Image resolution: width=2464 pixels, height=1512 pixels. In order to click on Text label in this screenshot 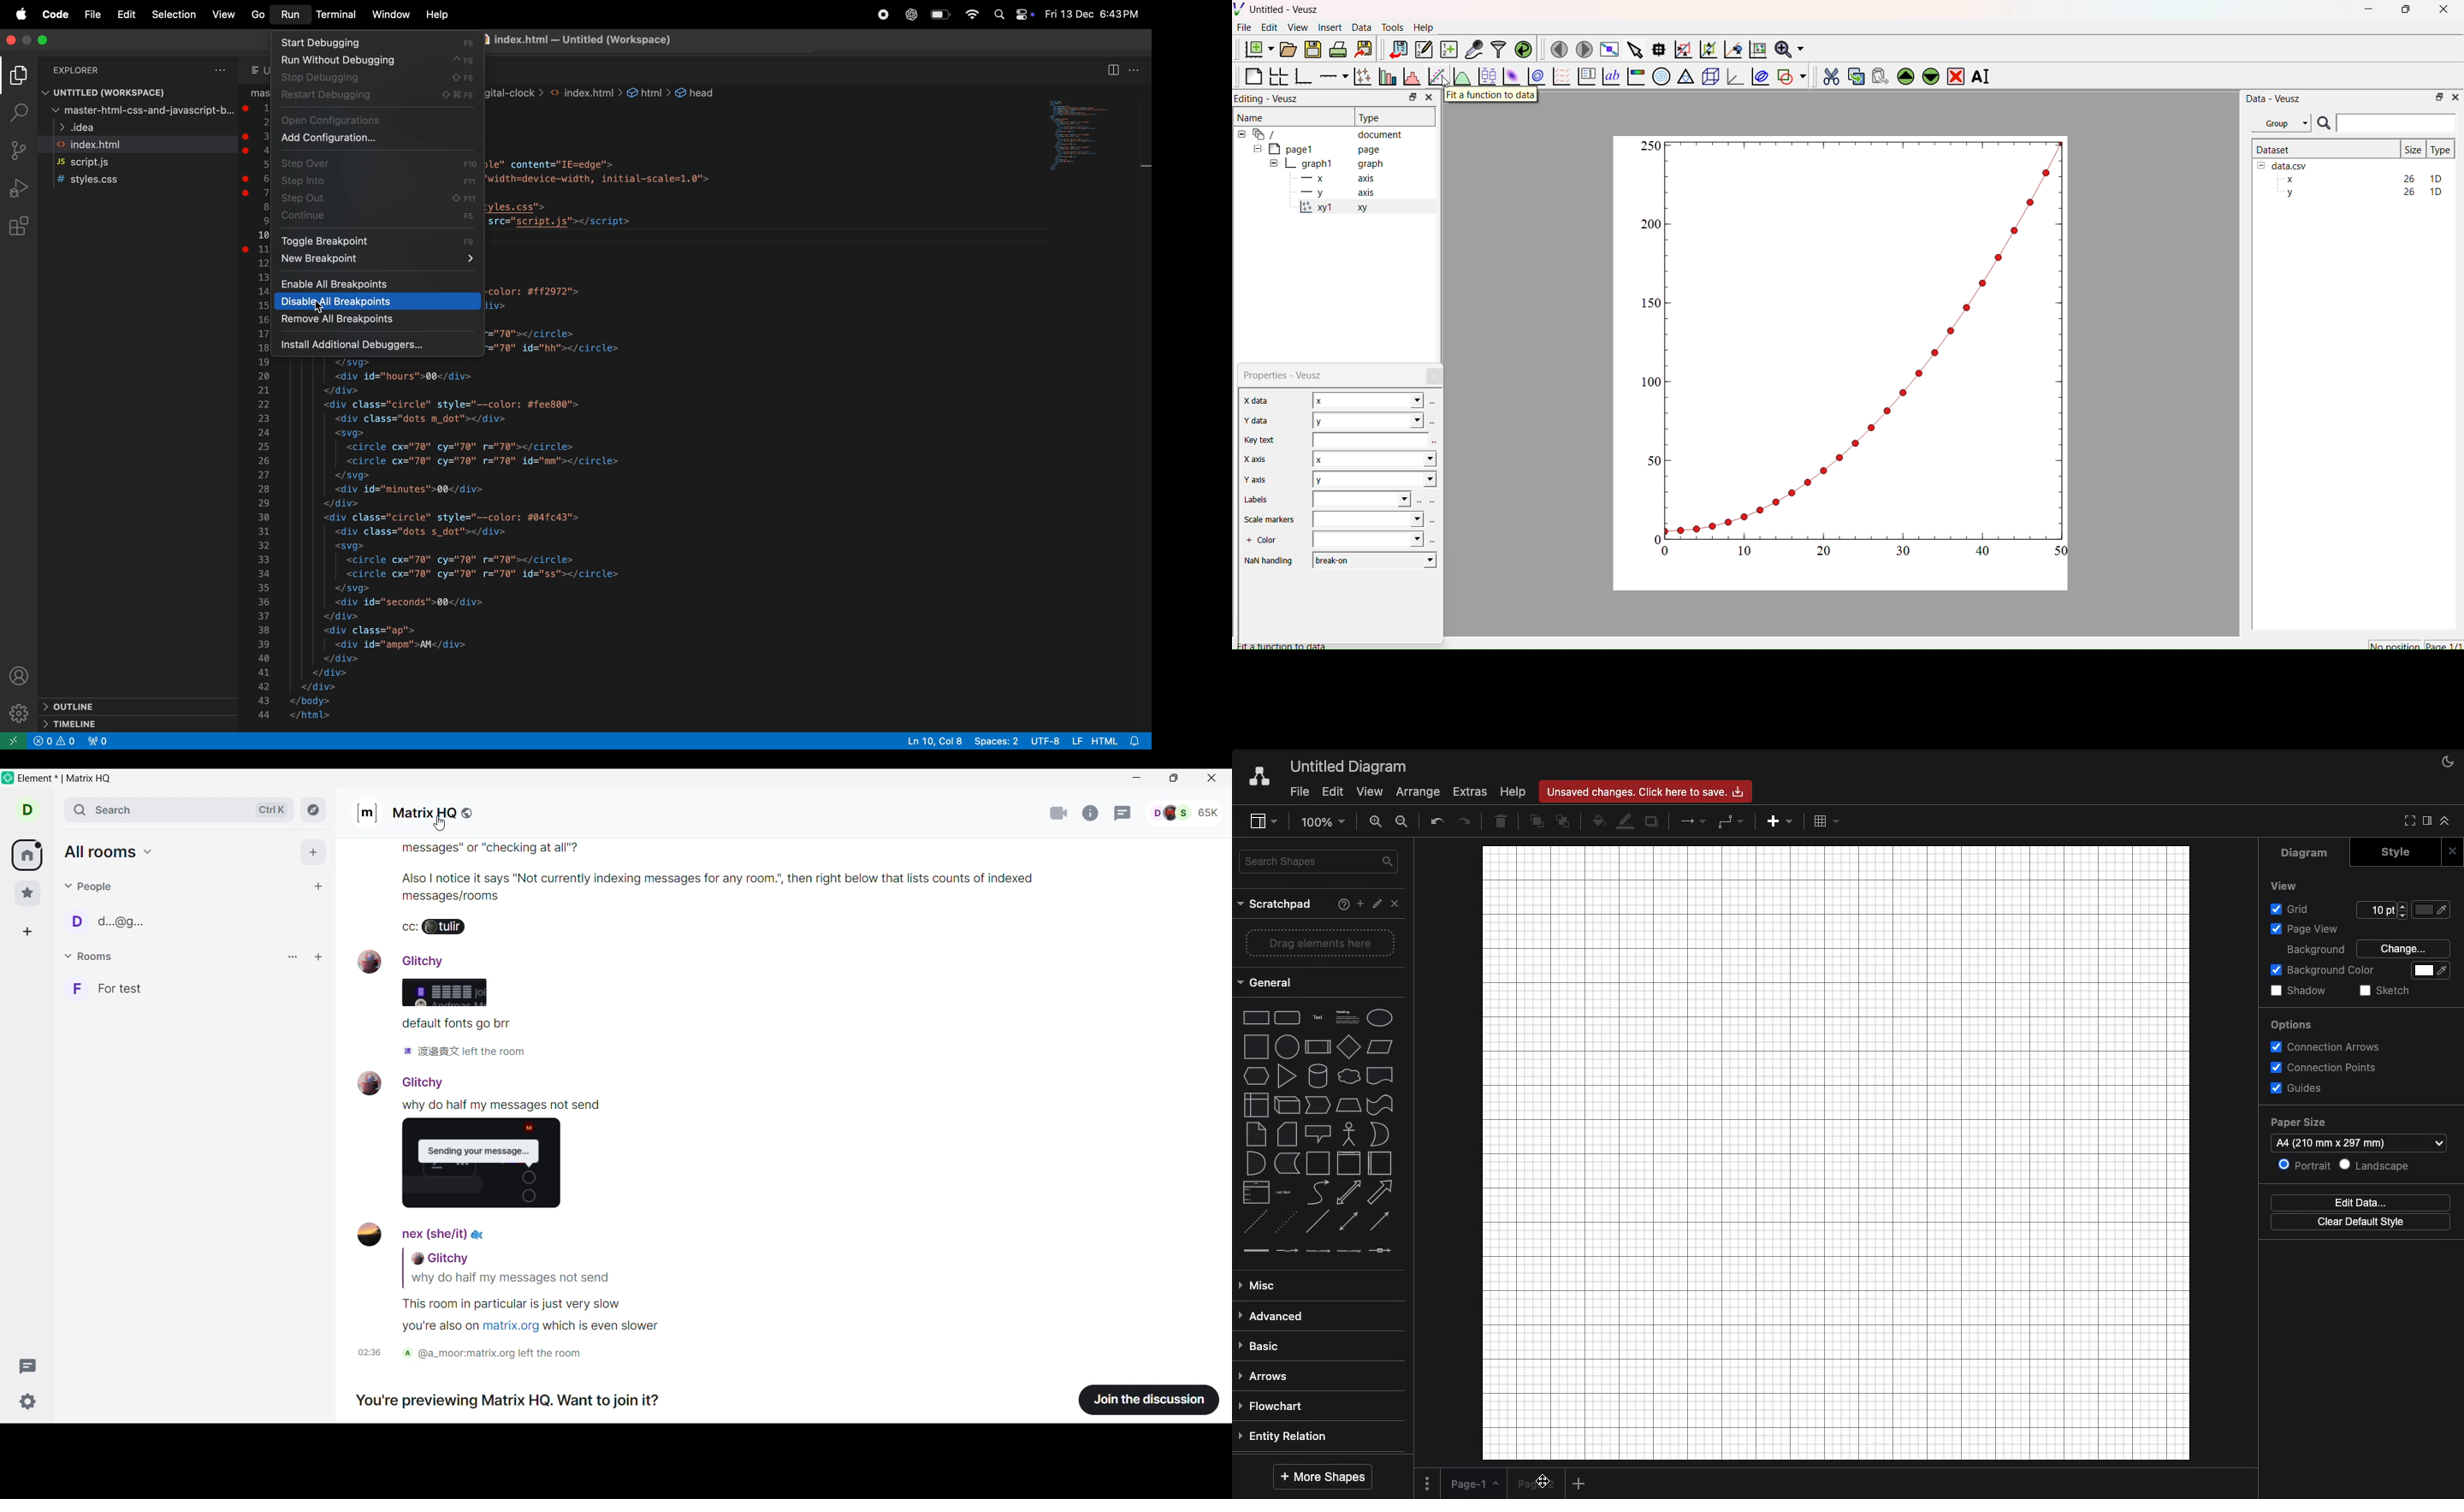, I will do `click(1610, 76)`.